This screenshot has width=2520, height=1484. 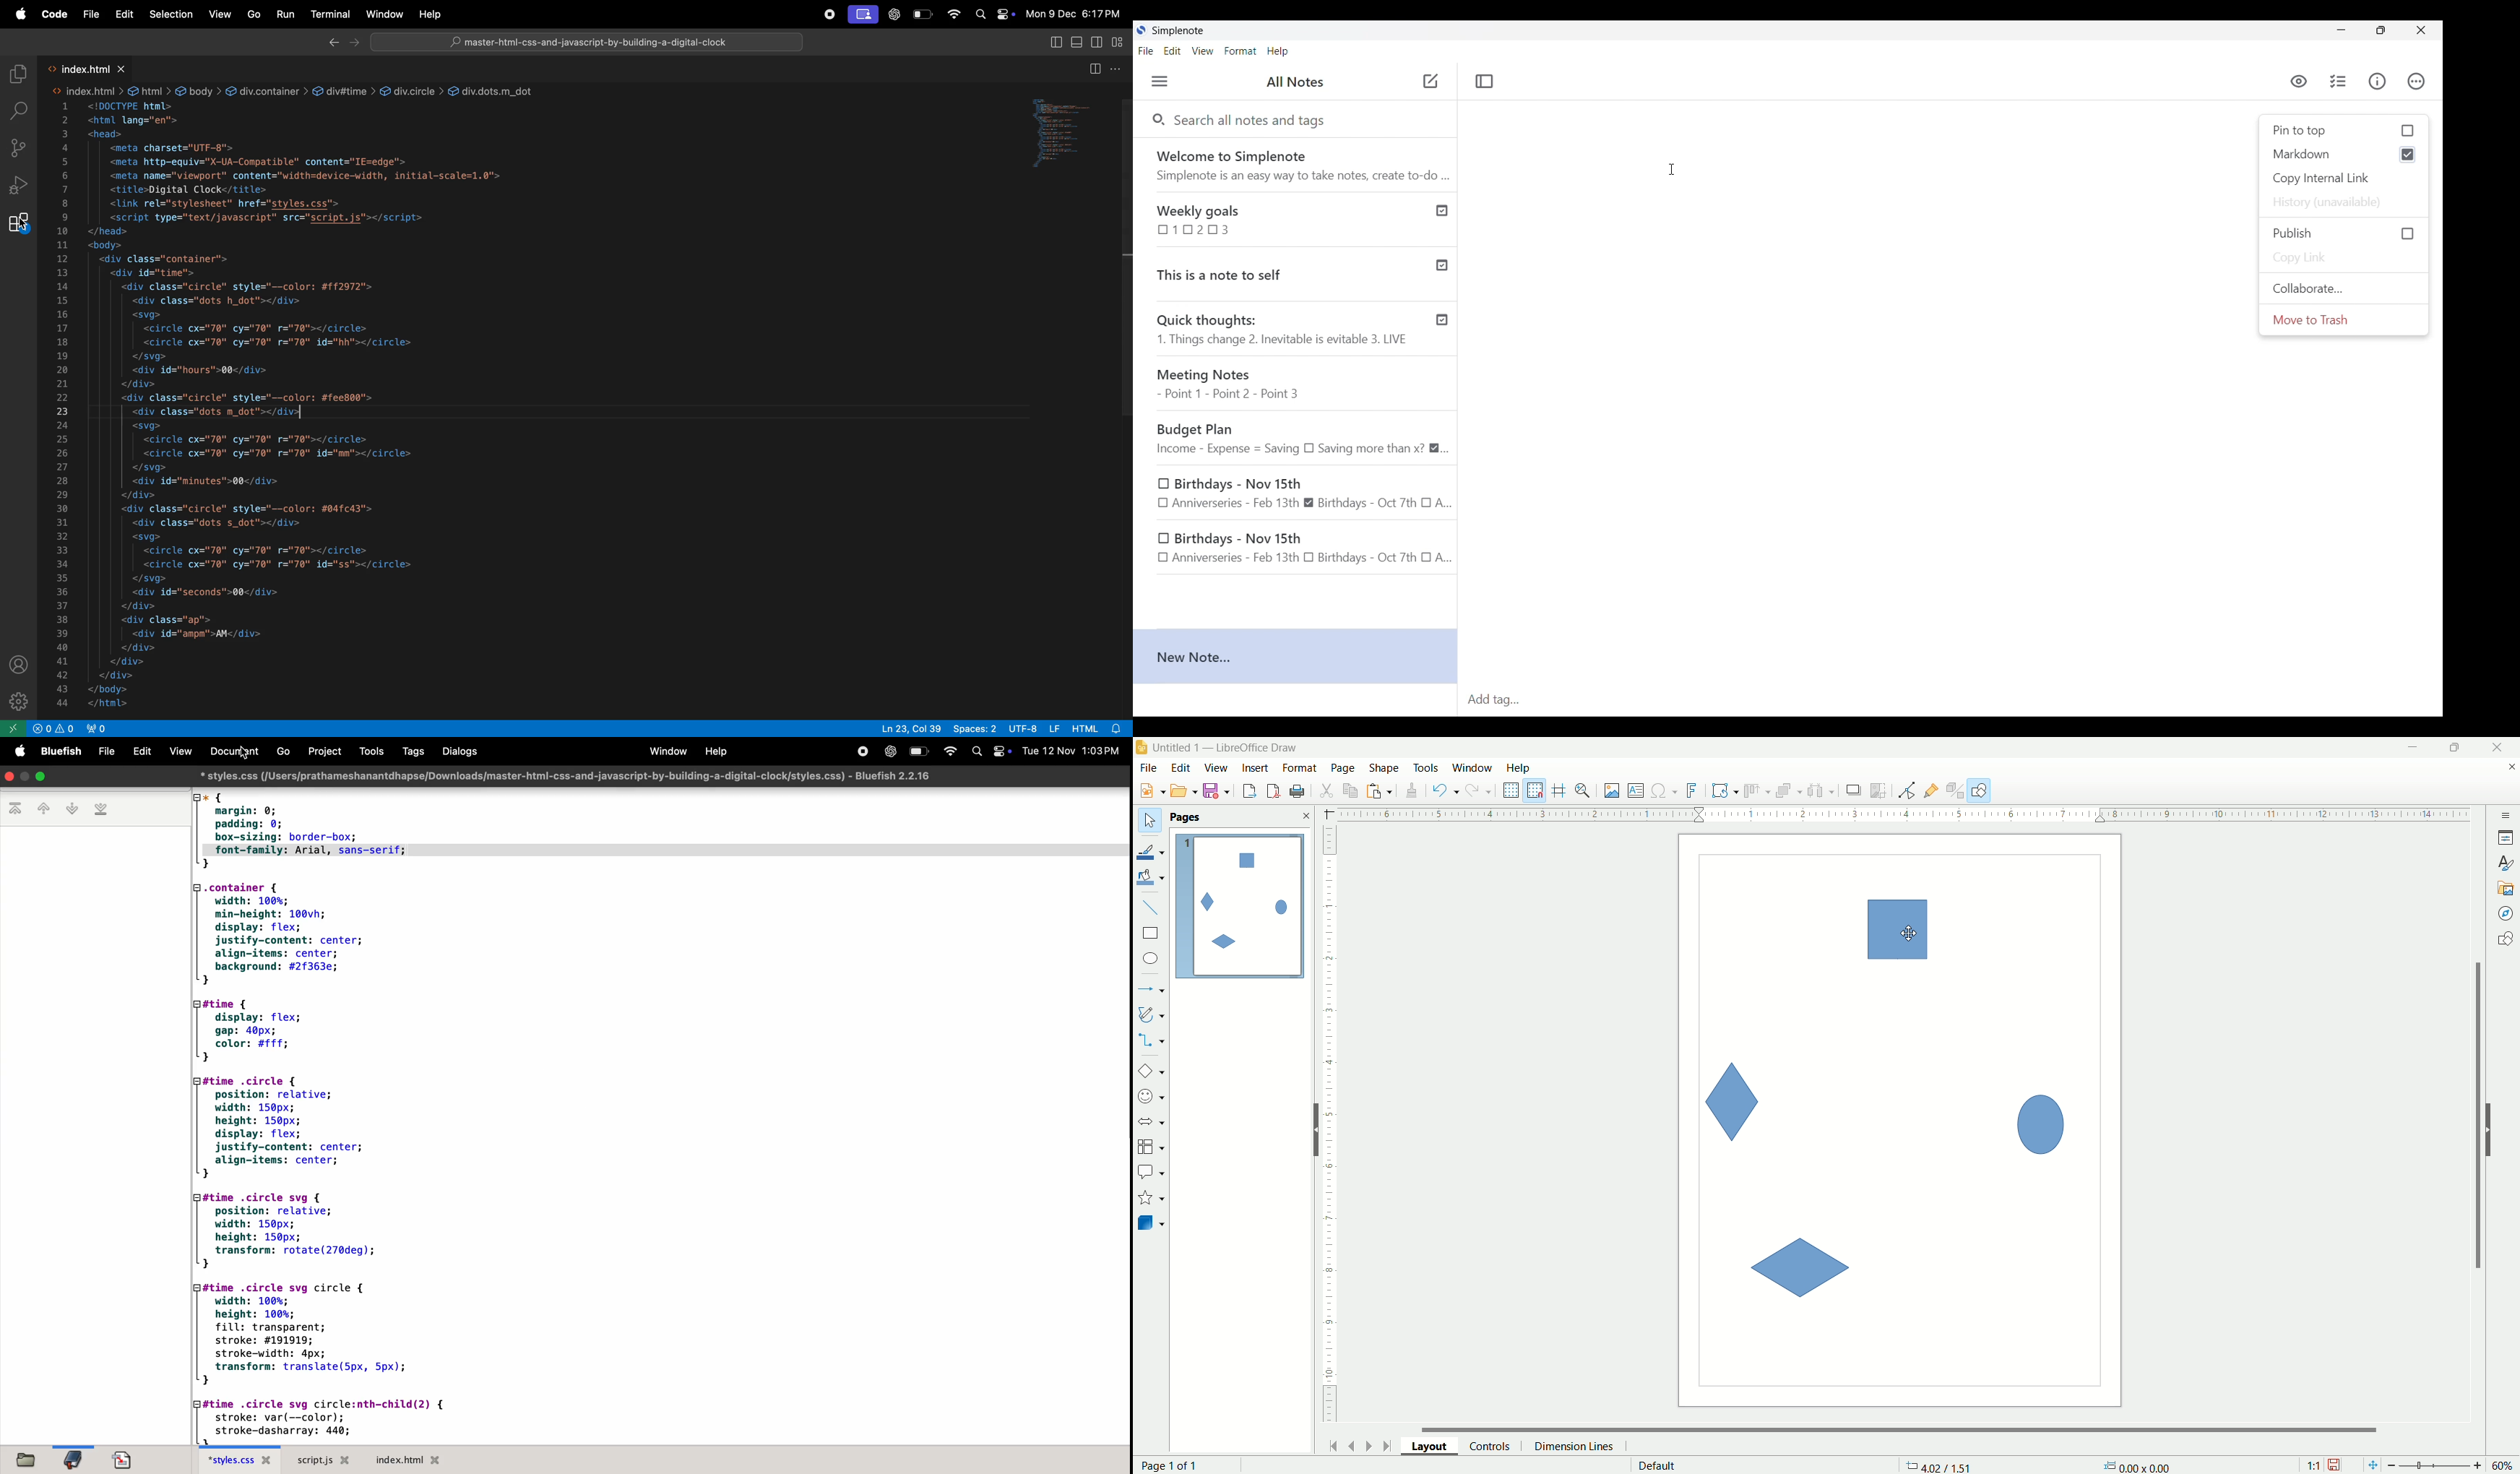 What do you see at coordinates (1955, 790) in the screenshot?
I see `toggle extrusion` at bounding box center [1955, 790].